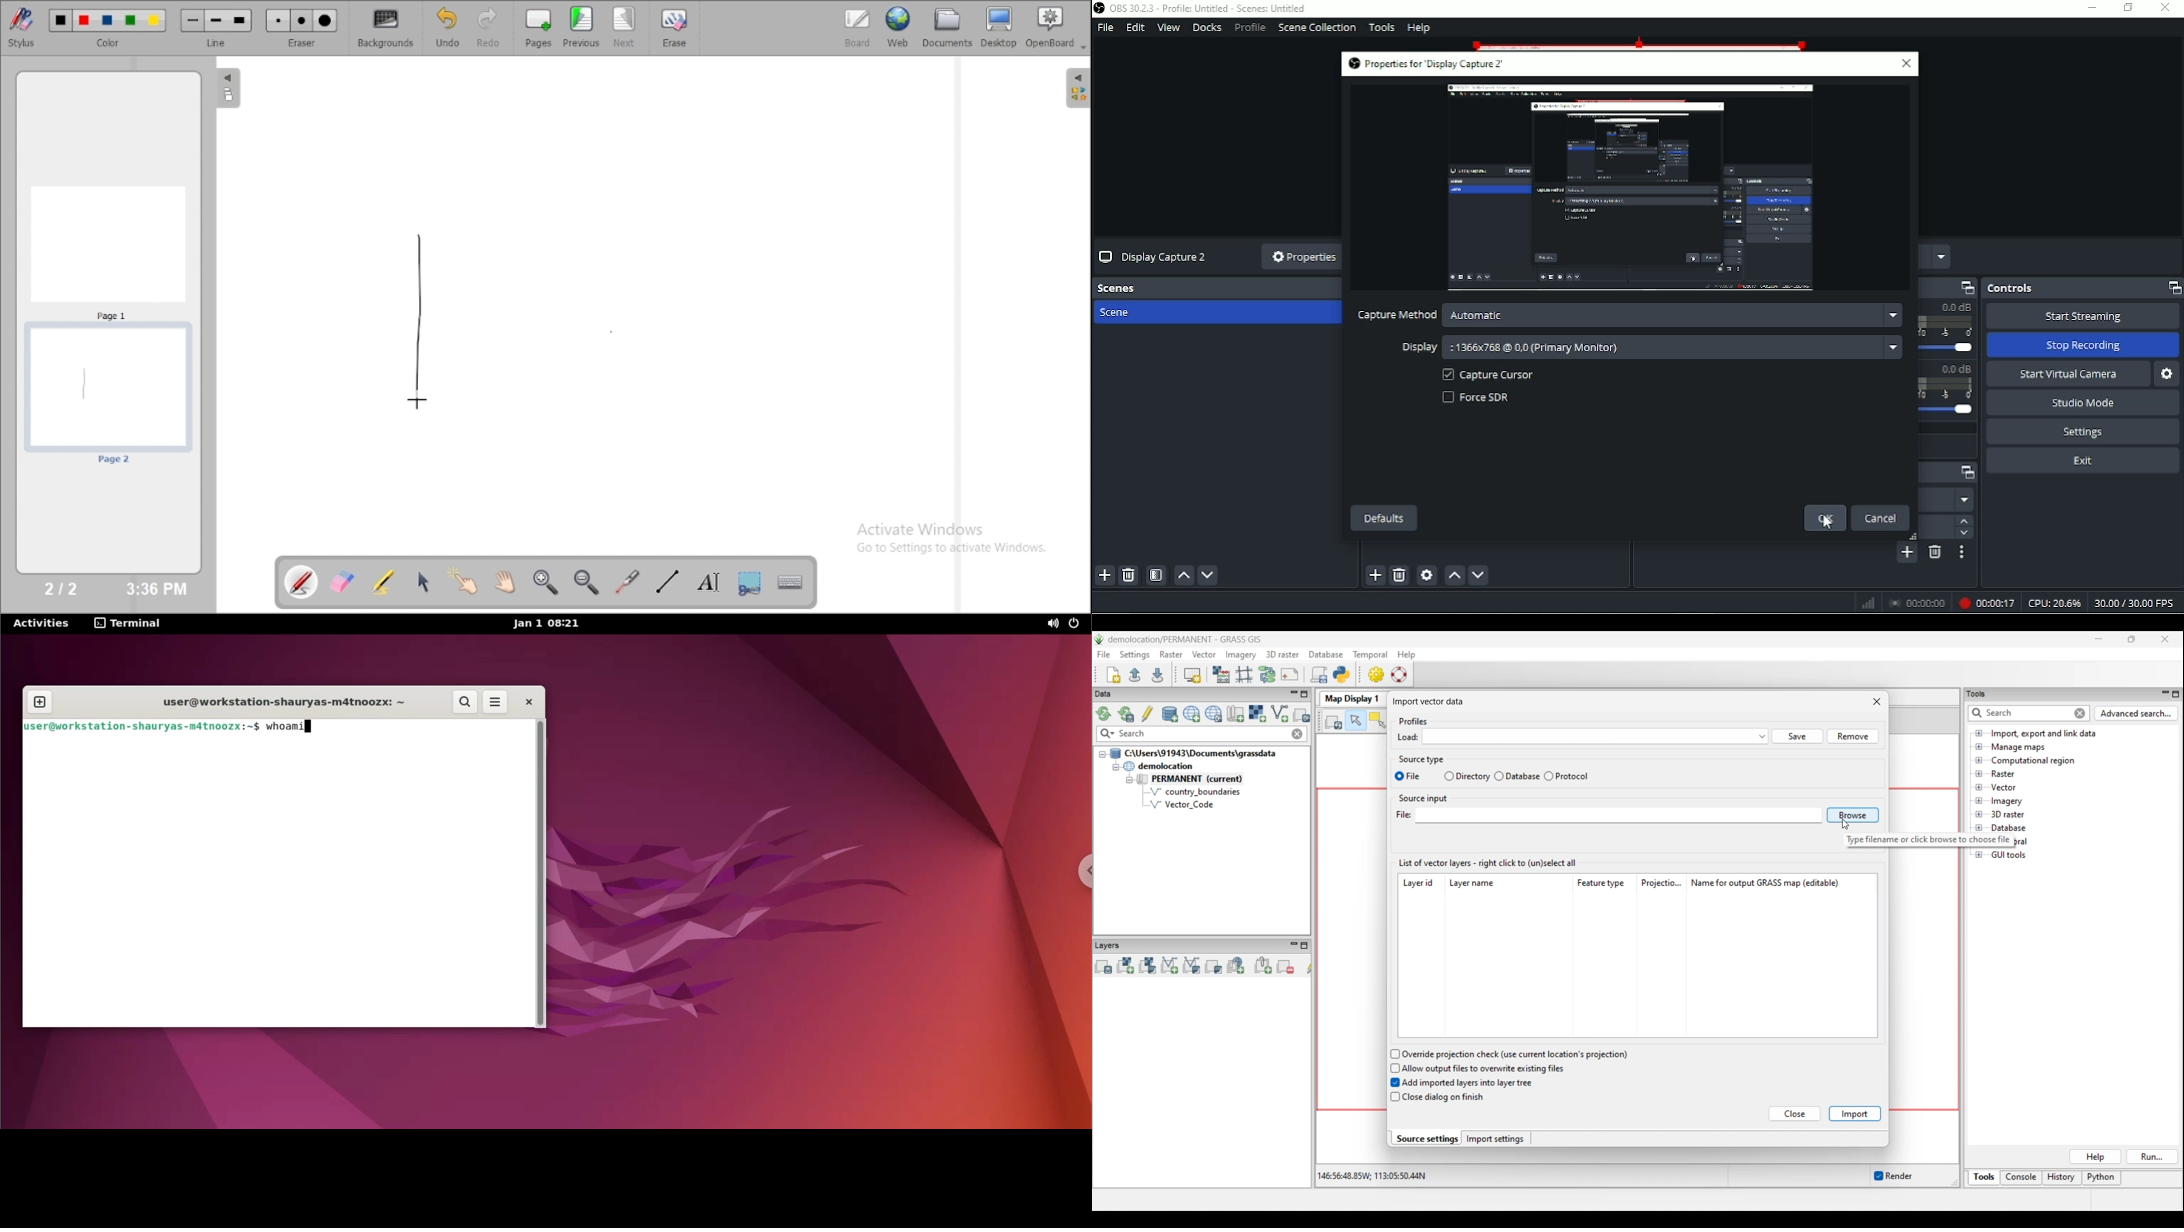 The height and width of the screenshot is (1232, 2184). Describe the element at coordinates (1426, 575) in the screenshot. I see `Open source properties` at that location.